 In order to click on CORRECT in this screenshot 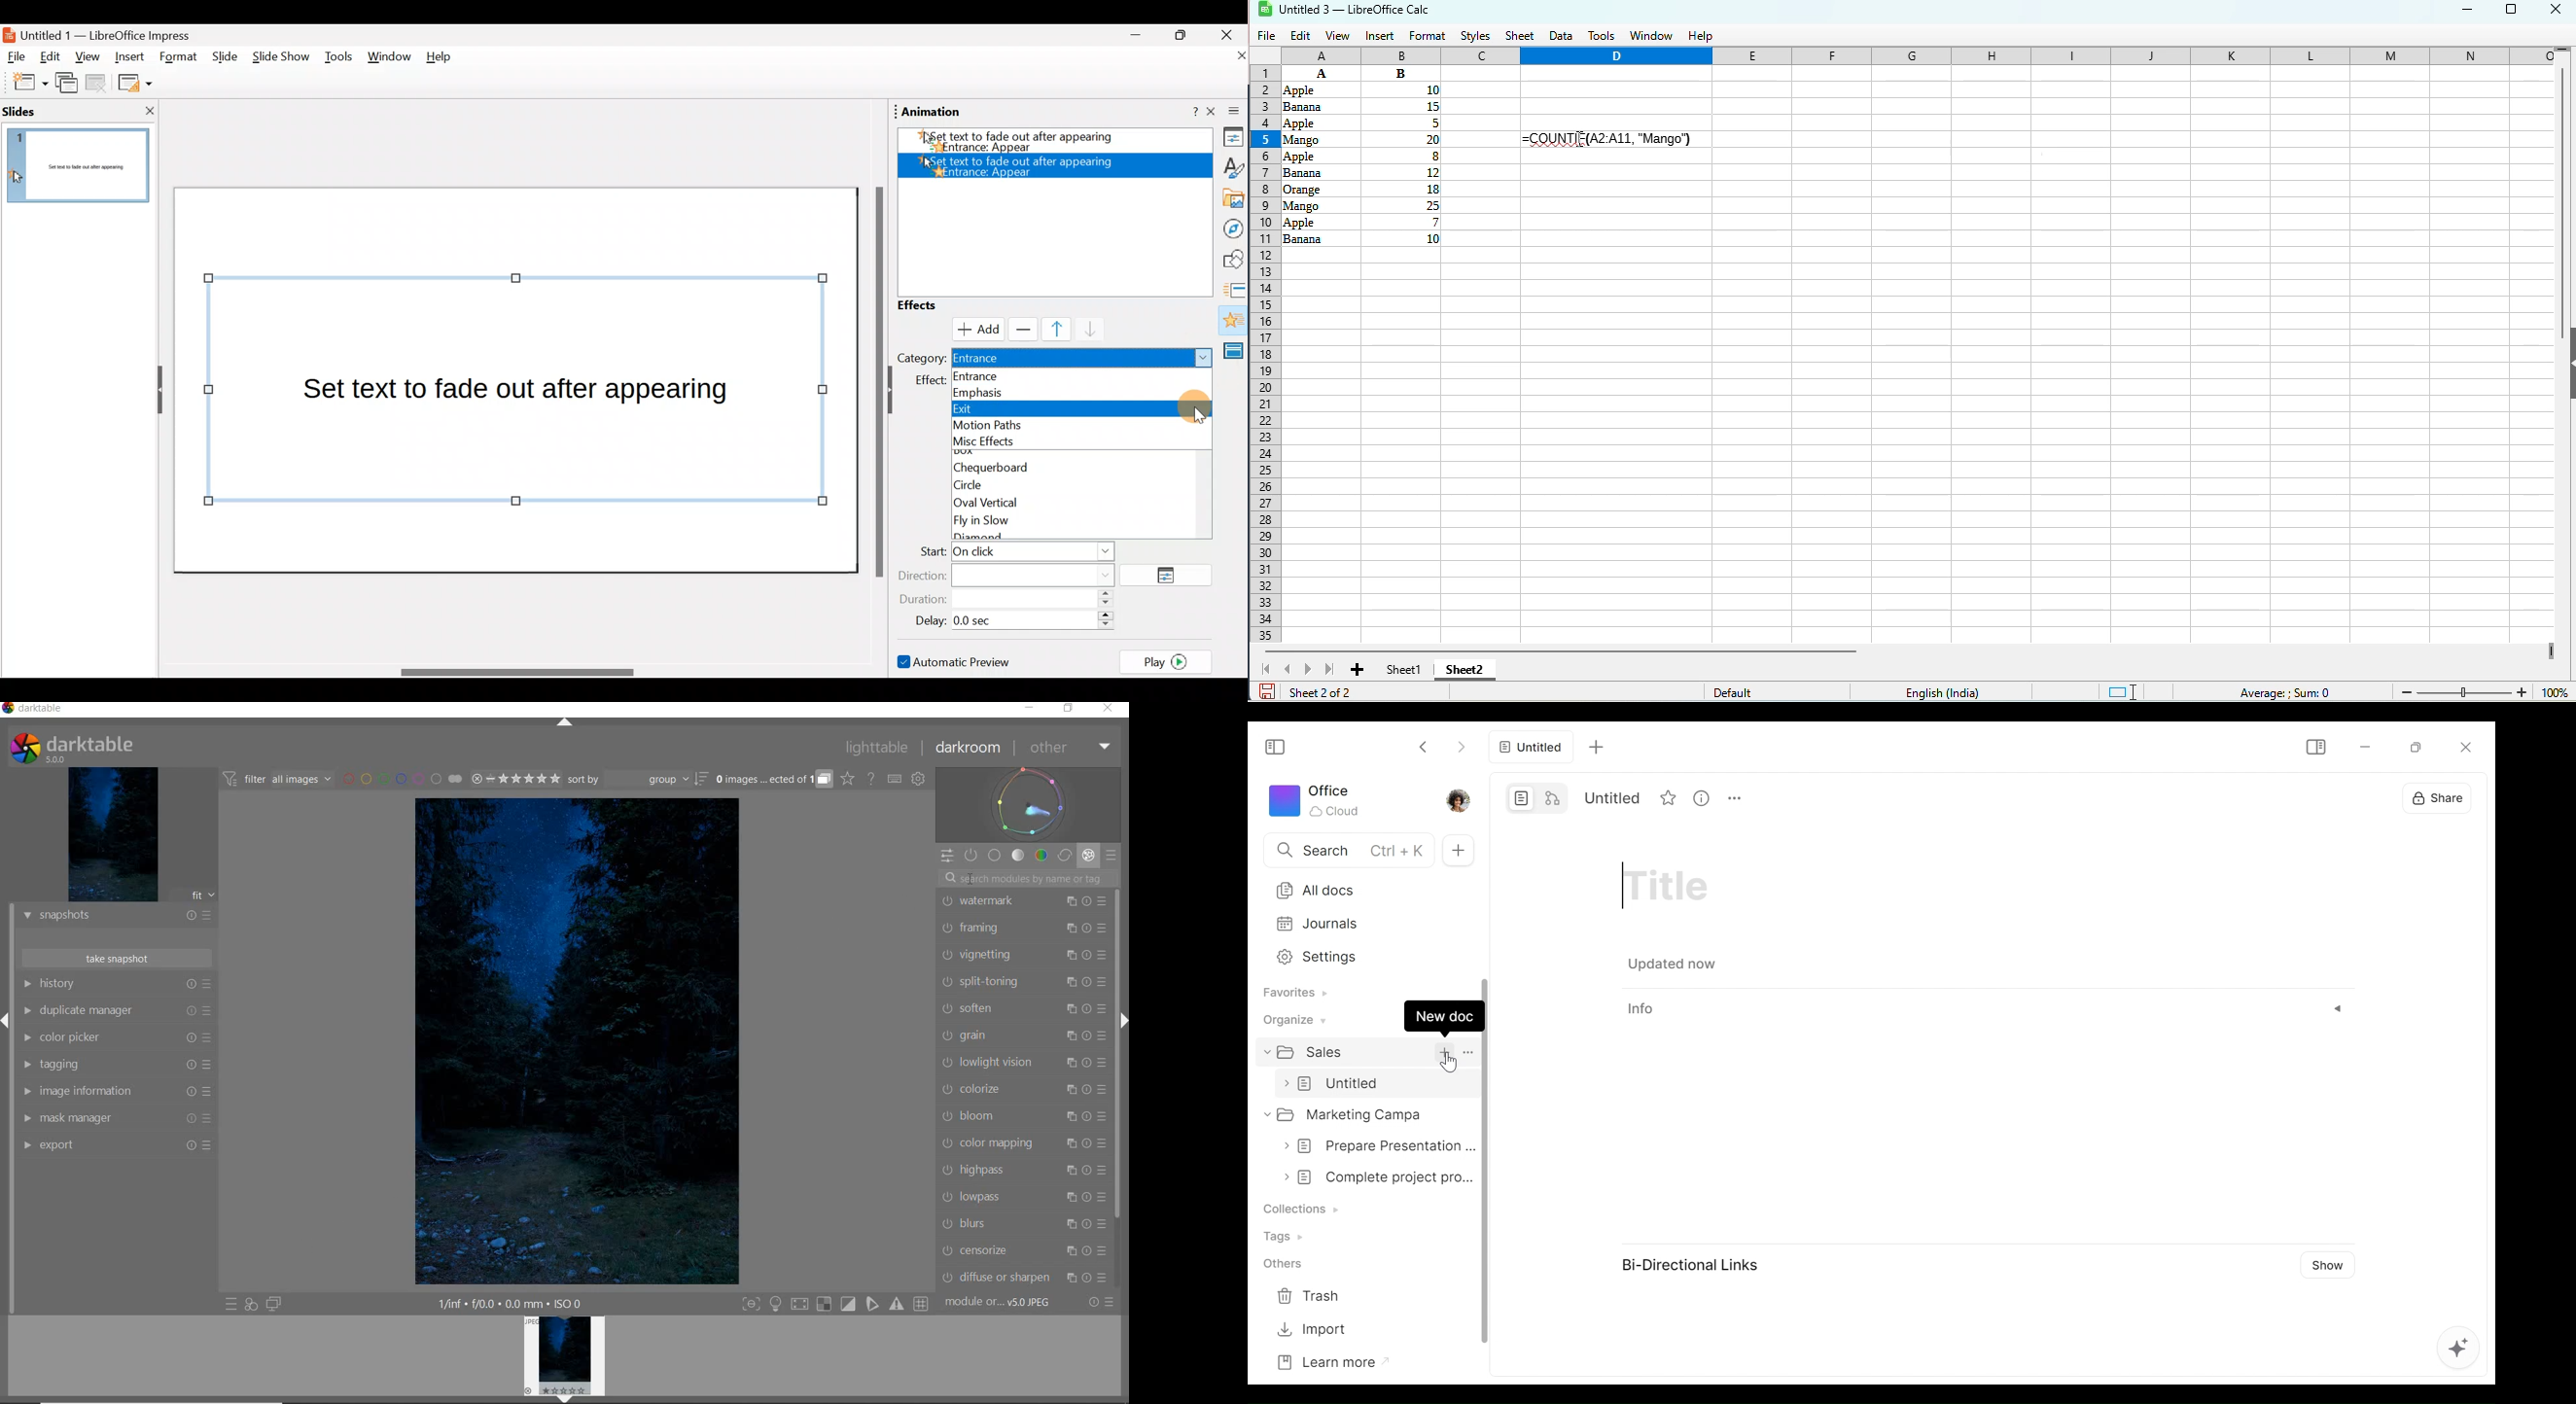, I will do `click(1067, 855)`.